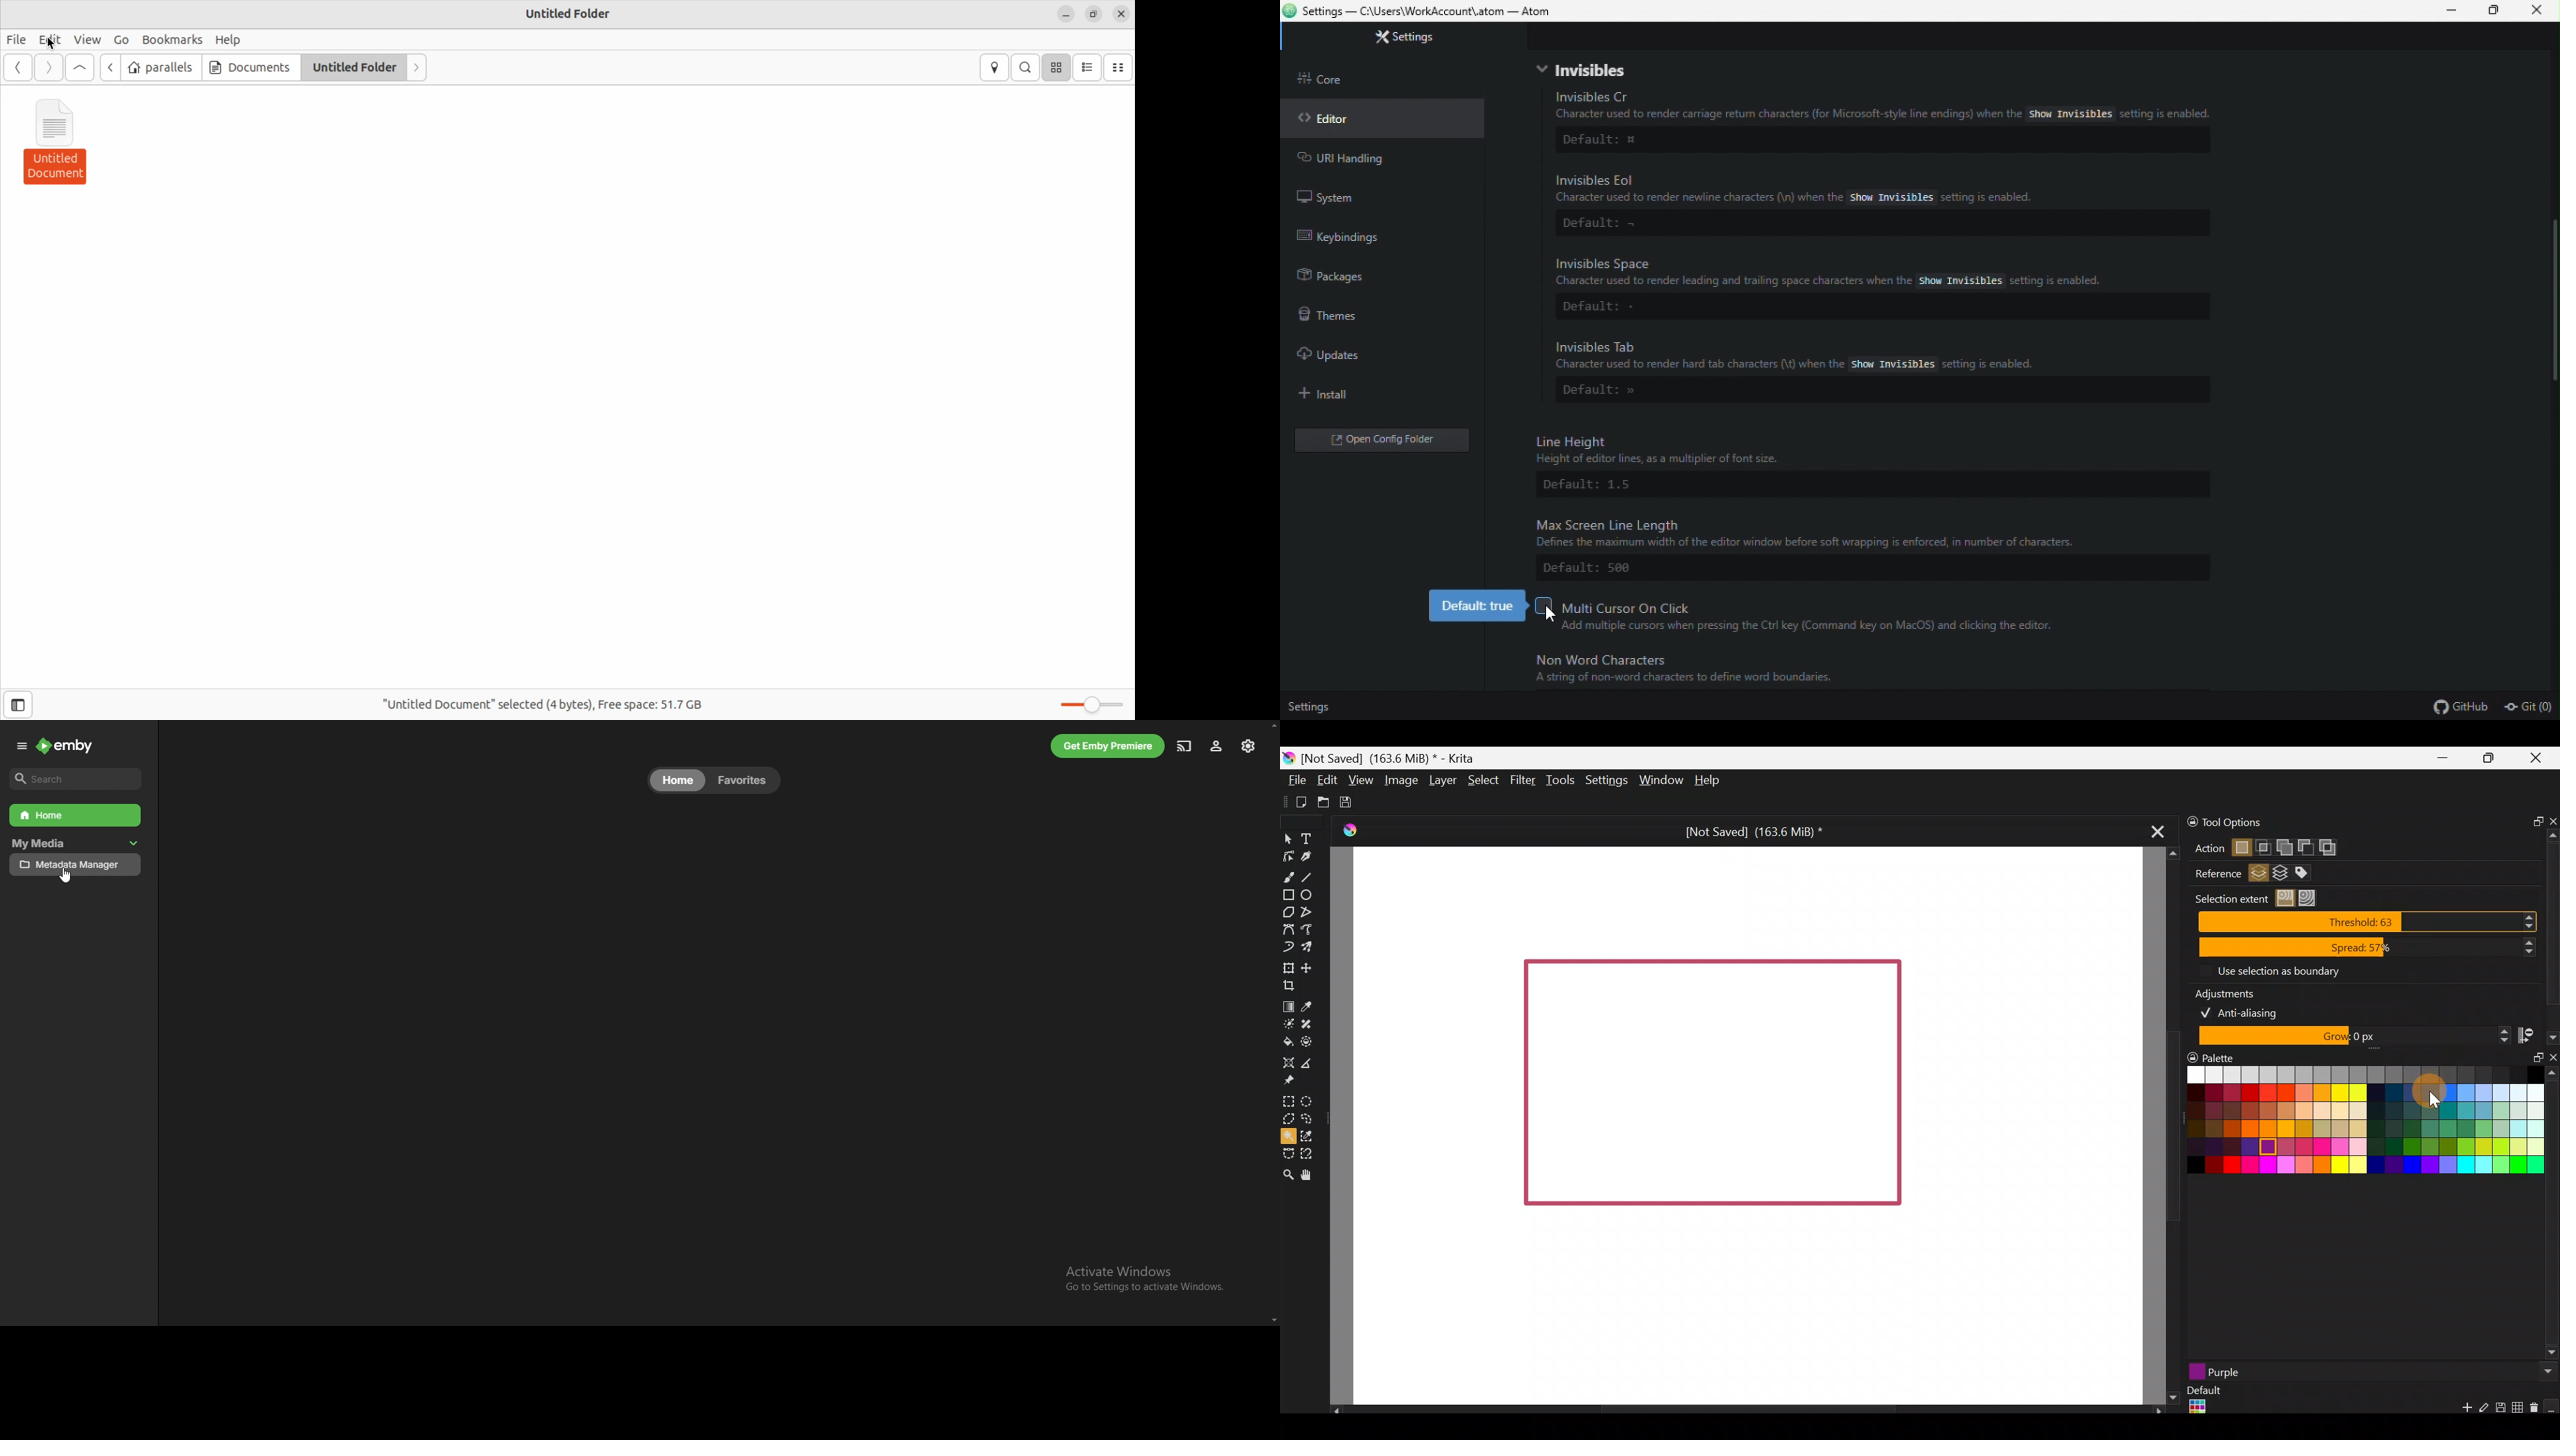  Describe the element at coordinates (76, 779) in the screenshot. I see `search bar` at that location.